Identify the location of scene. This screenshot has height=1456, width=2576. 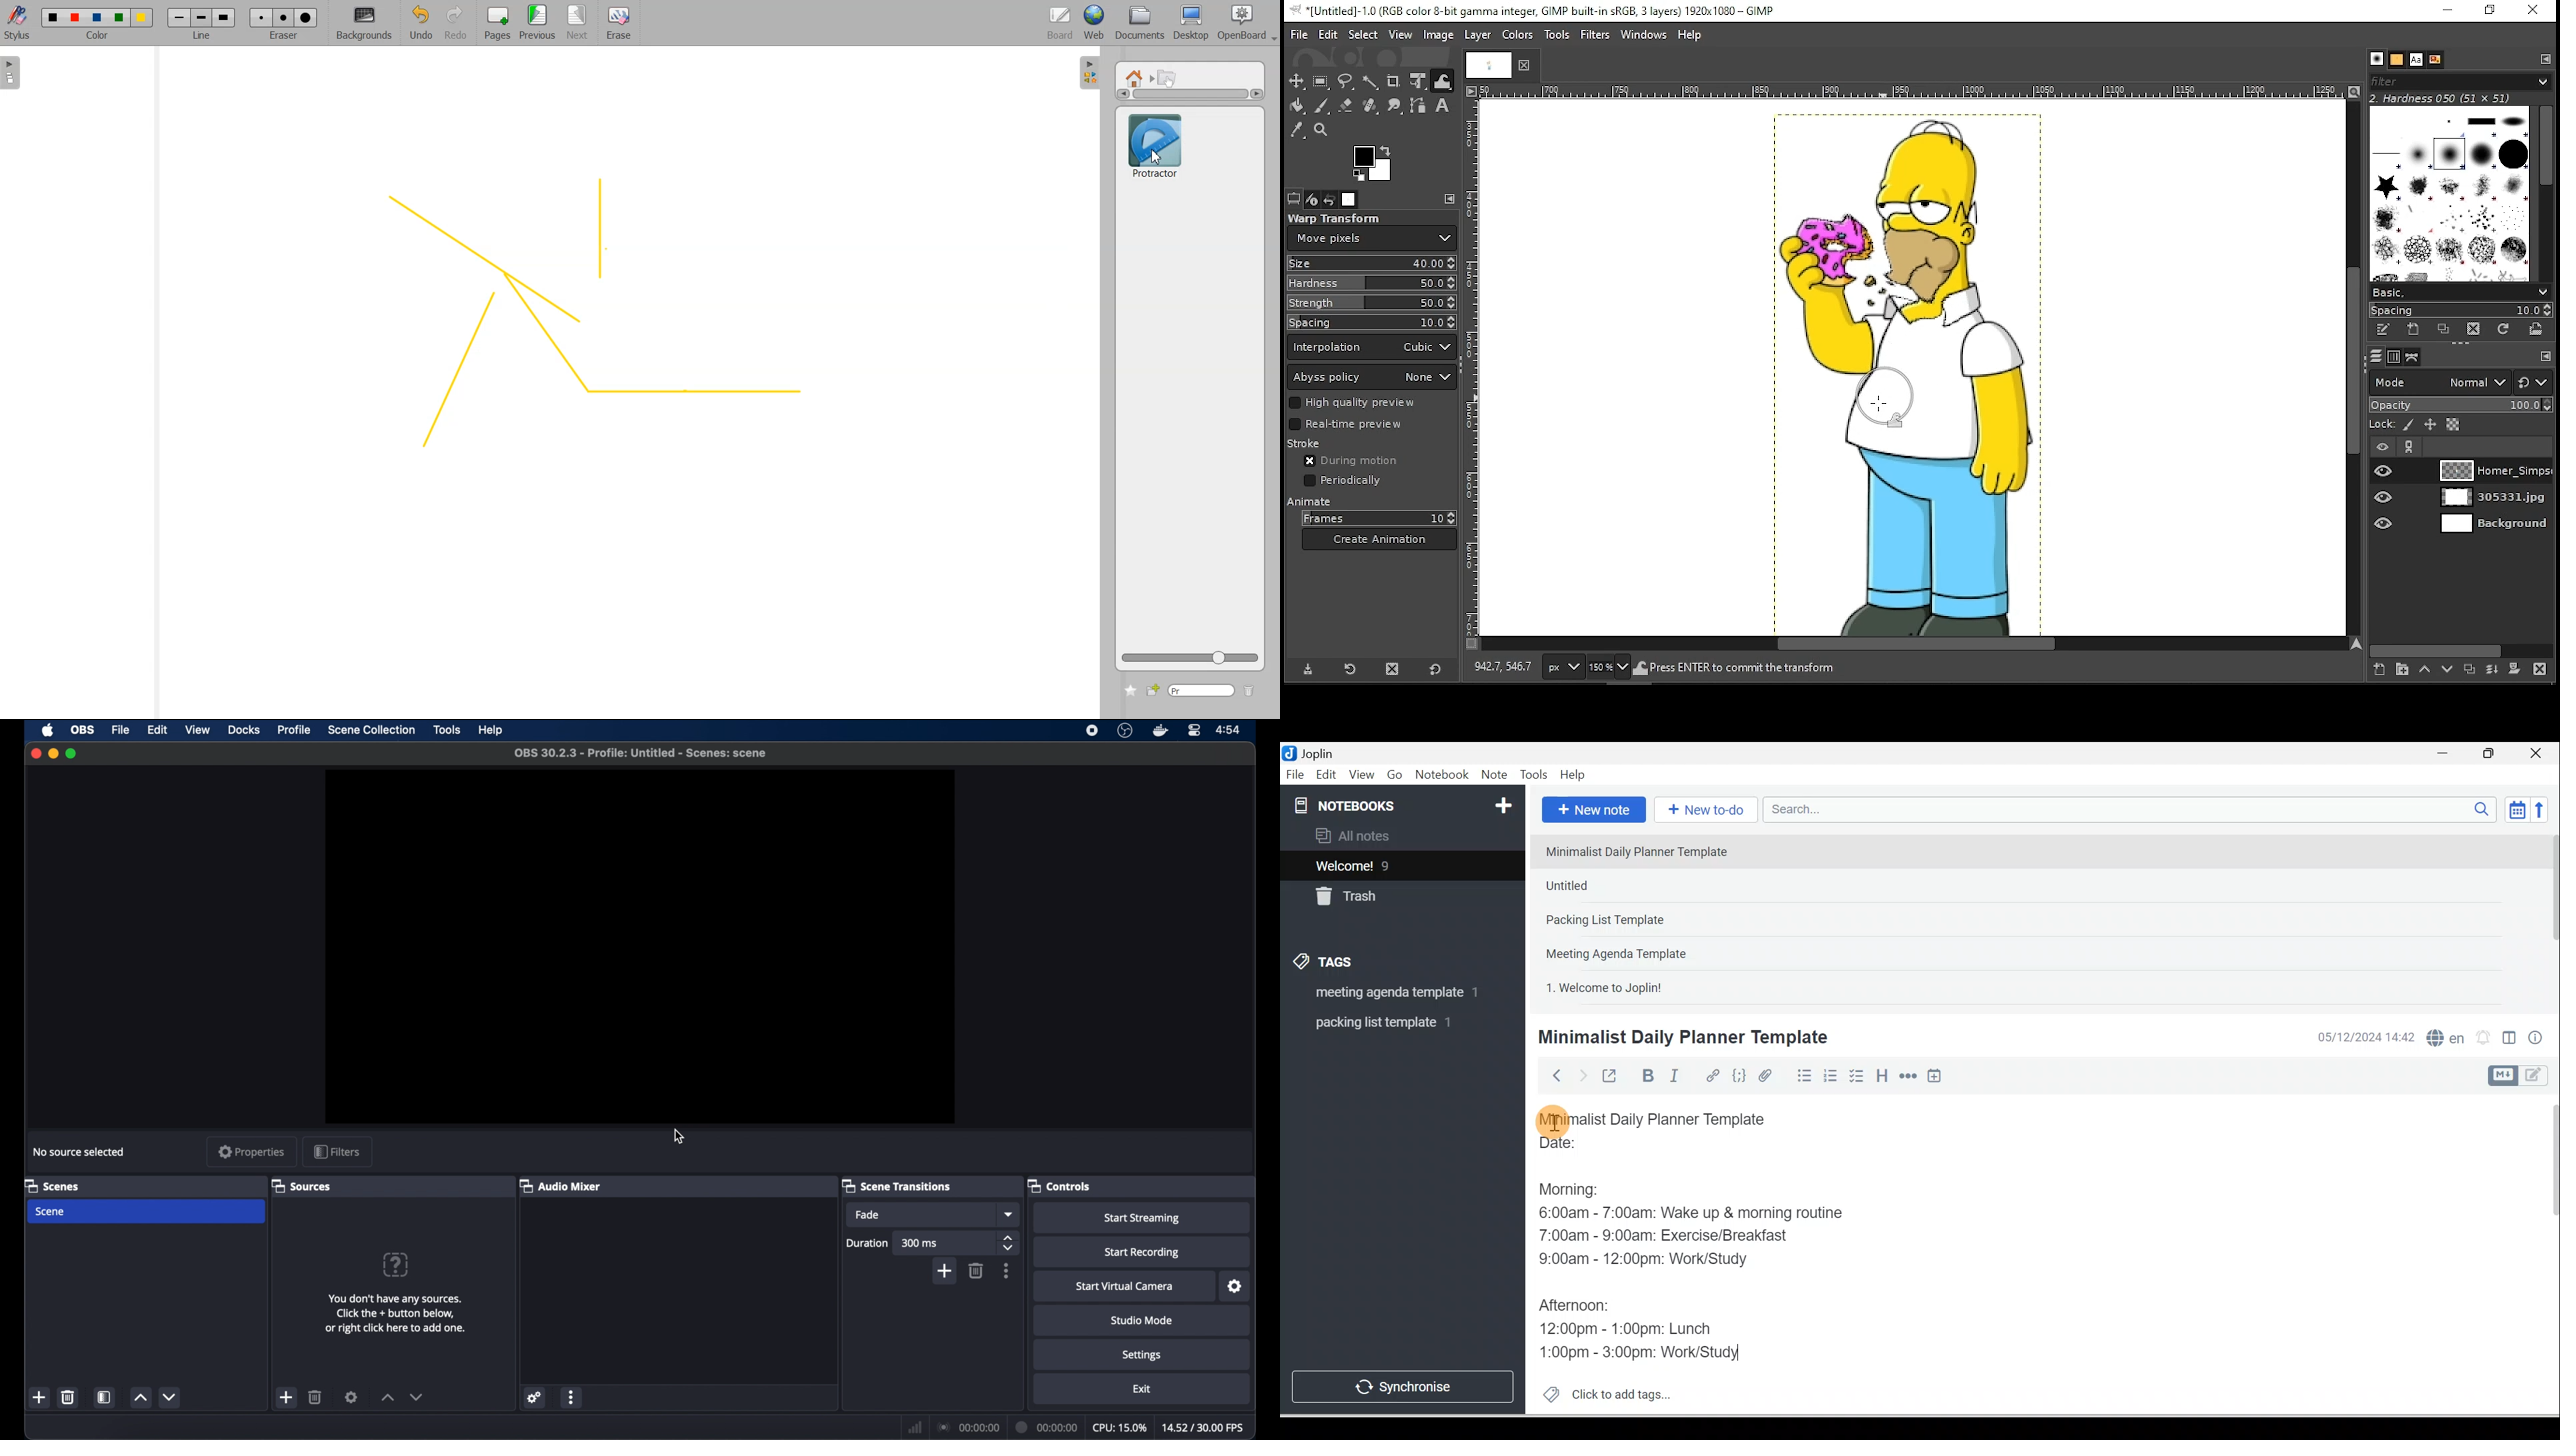
(53, 1212).